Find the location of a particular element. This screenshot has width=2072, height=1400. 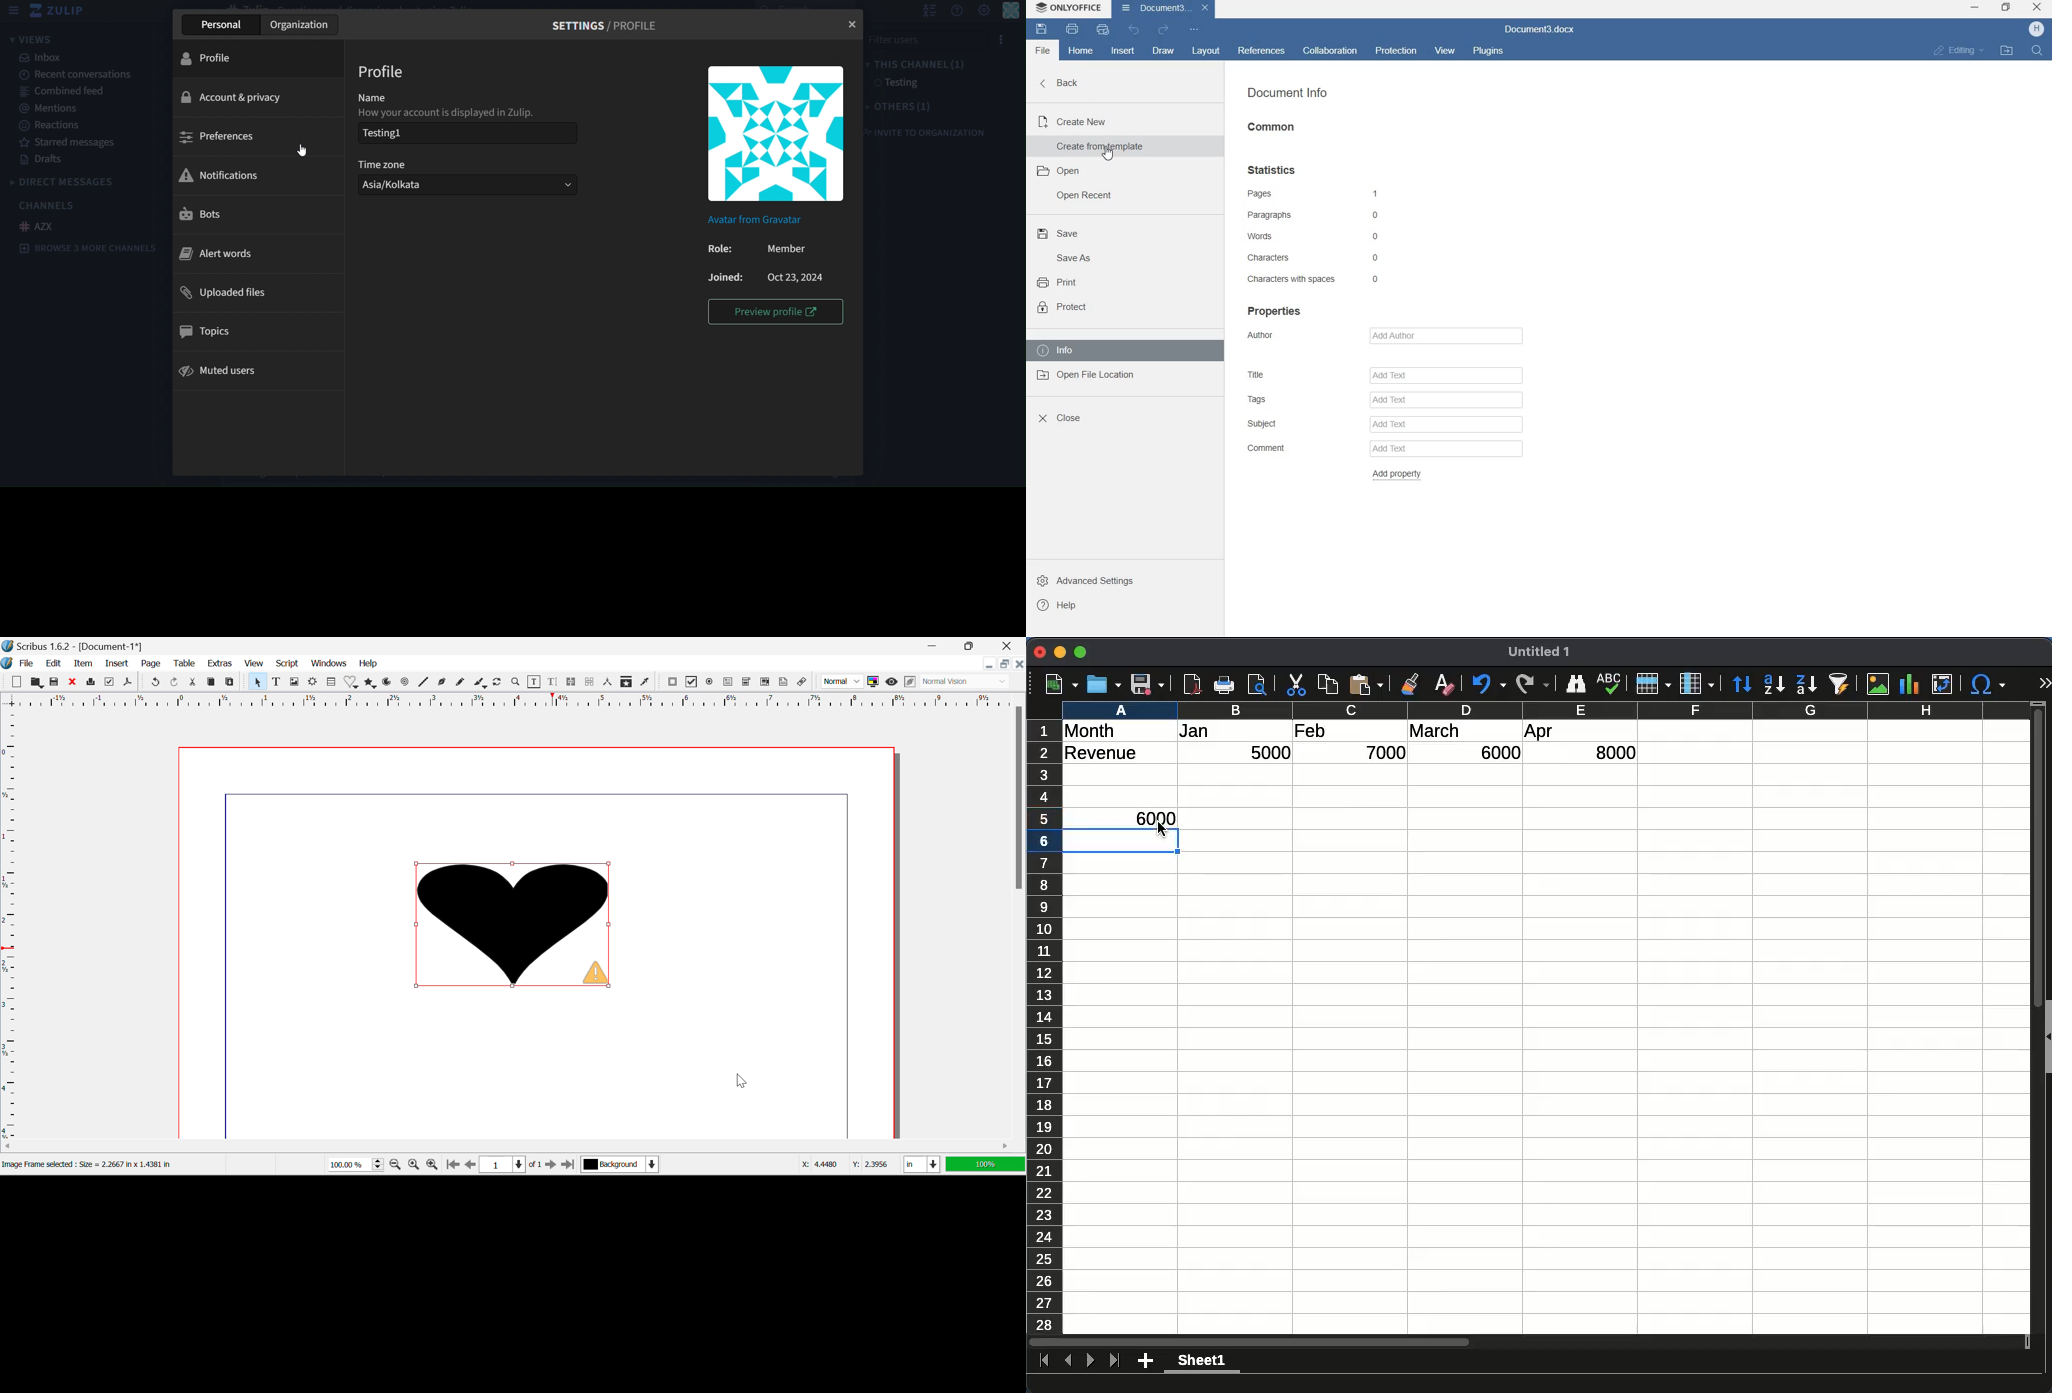

month is located at coordinates (1090, 731).